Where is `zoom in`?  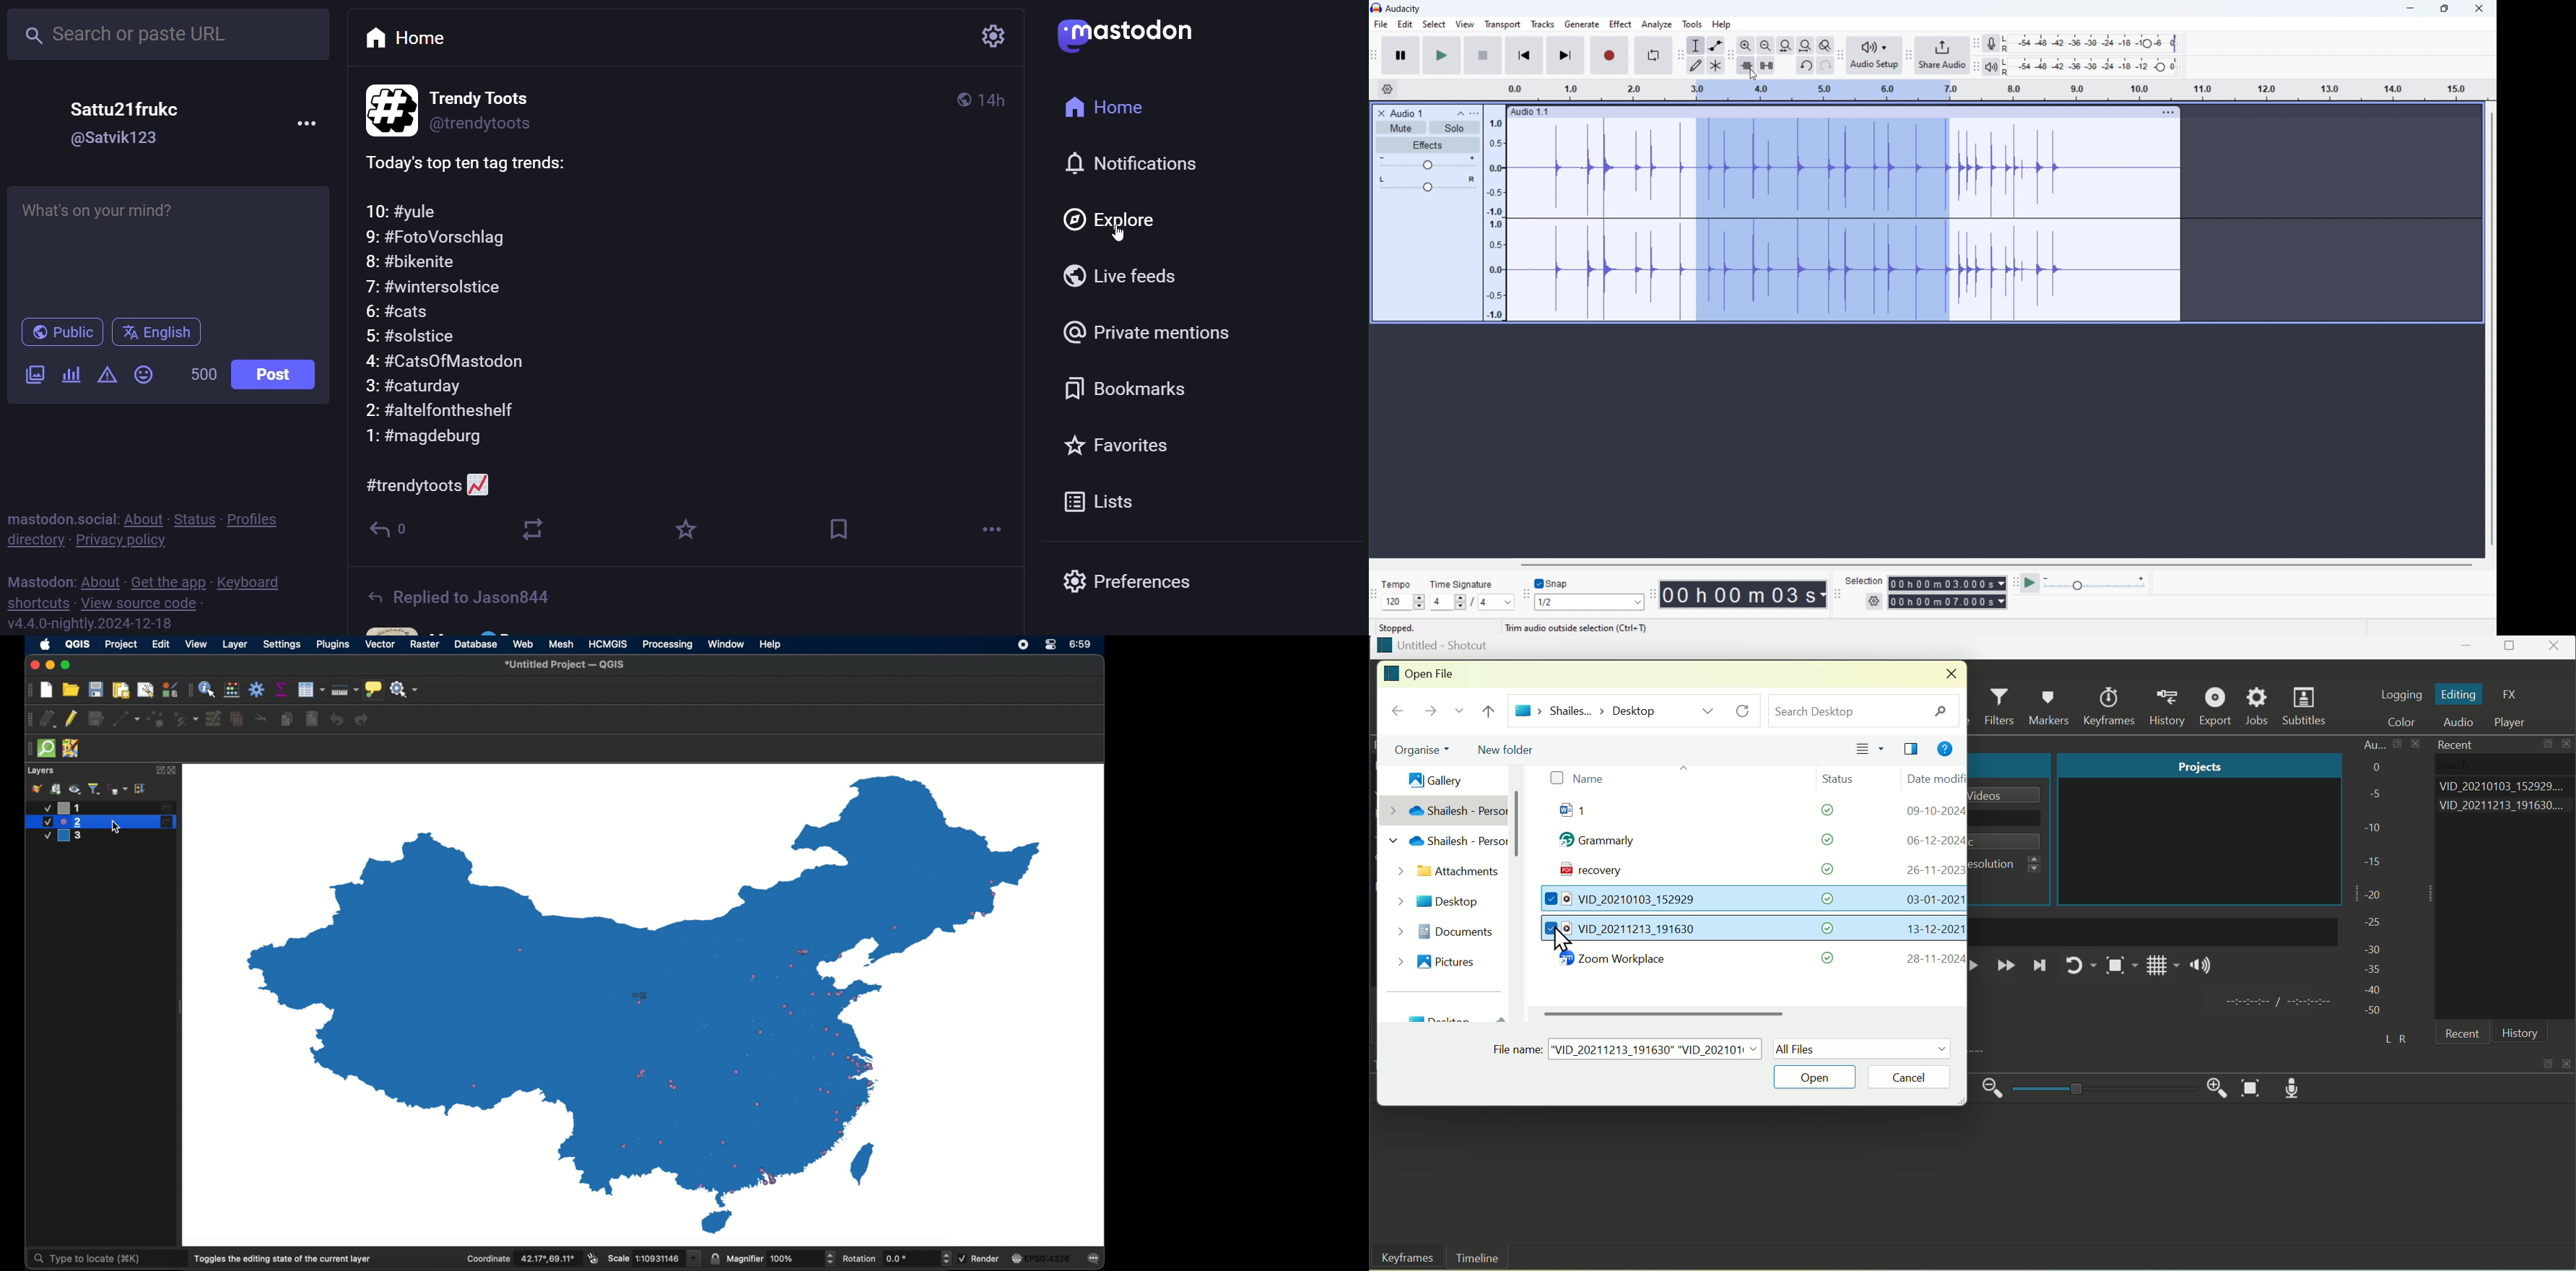 zoom in is located at coordinates (1747, 45).